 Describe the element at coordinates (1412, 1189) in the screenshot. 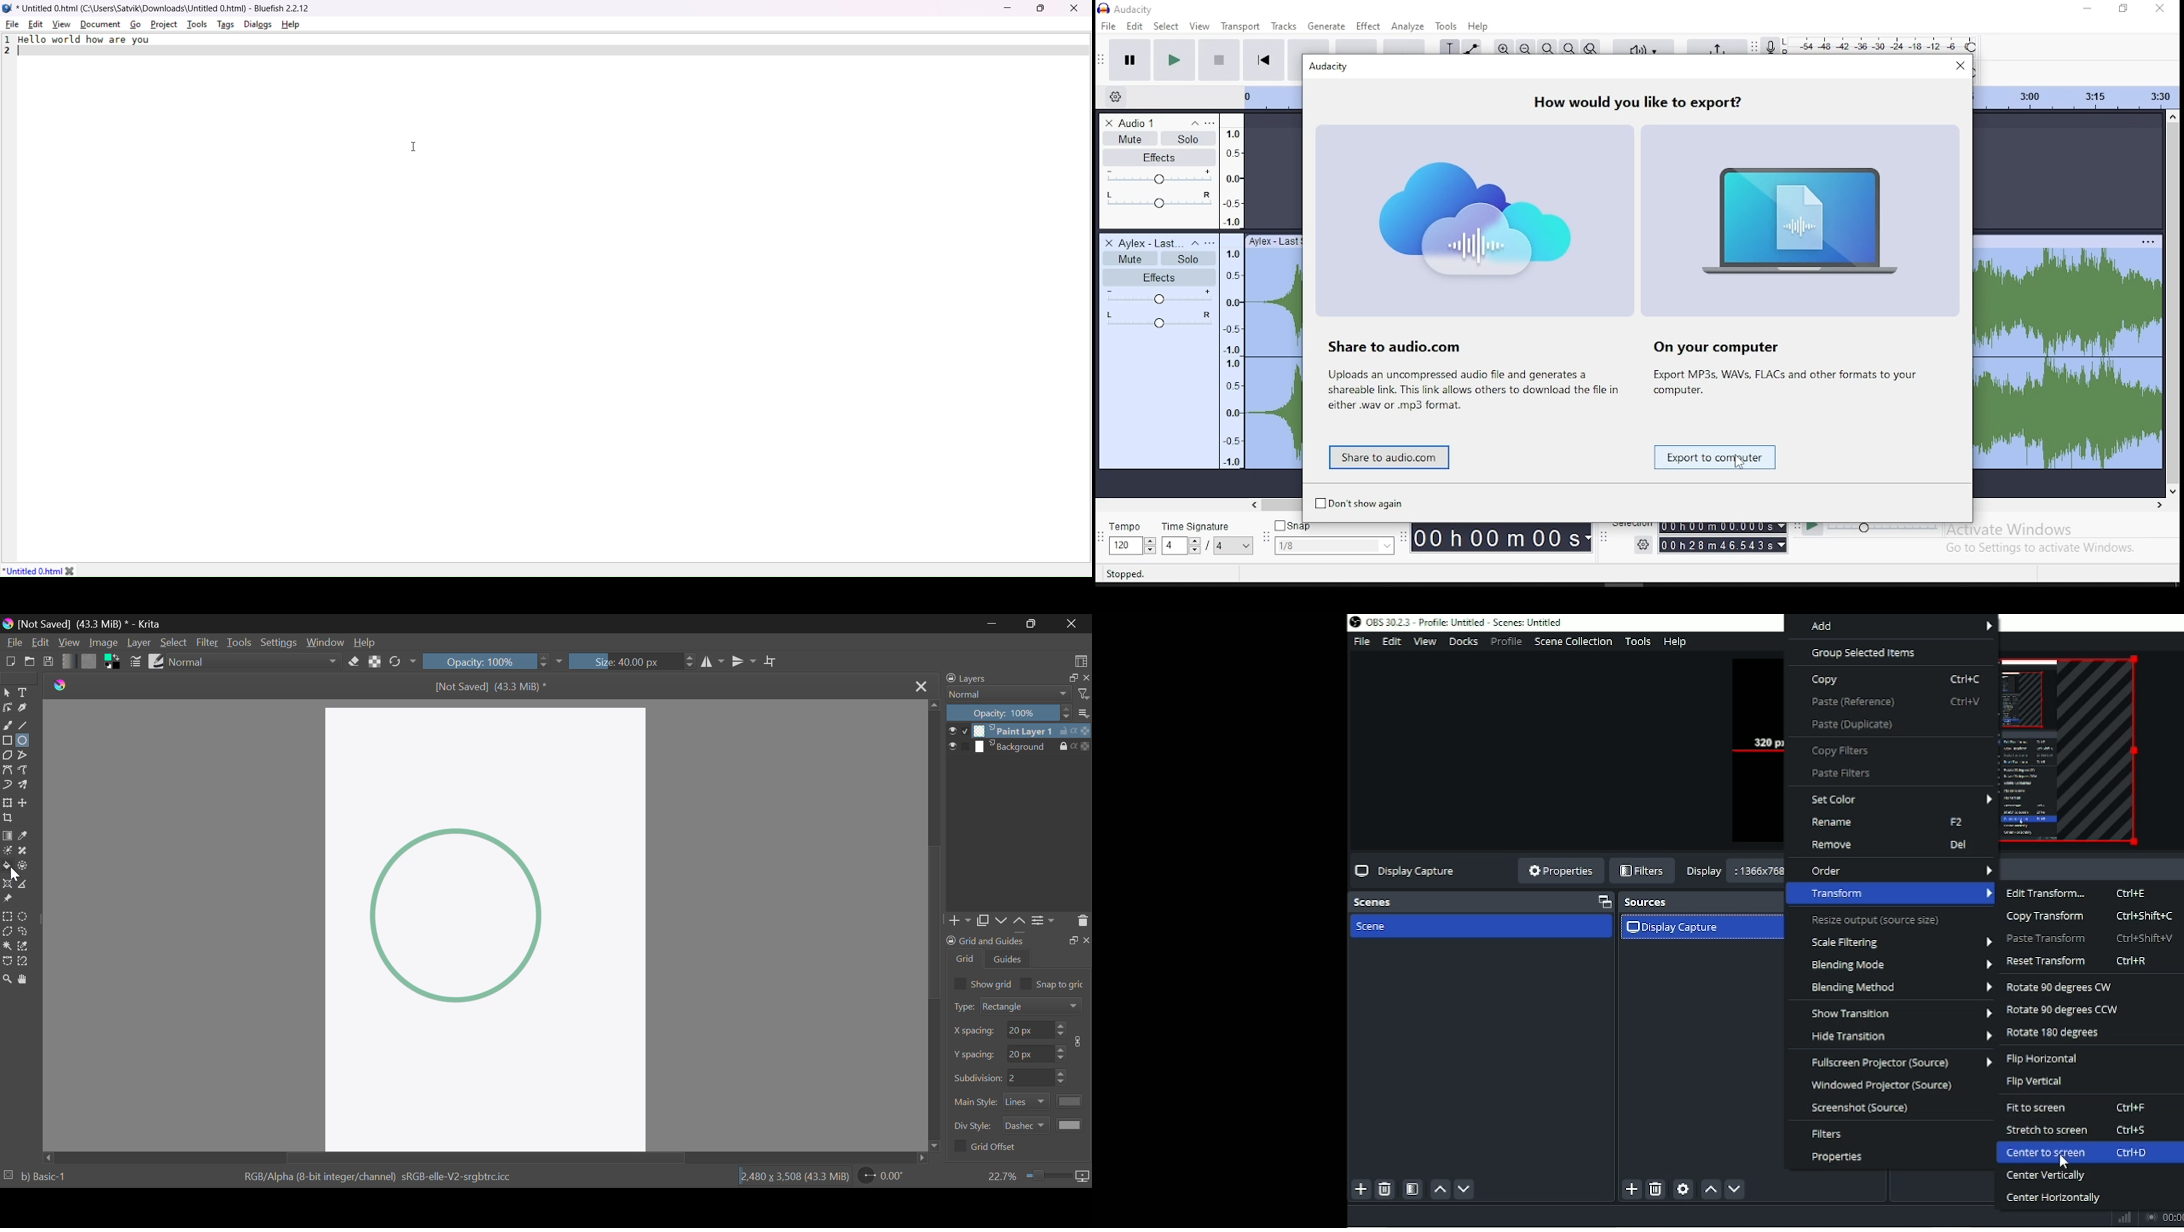

I see `Open scene filters` at that location.